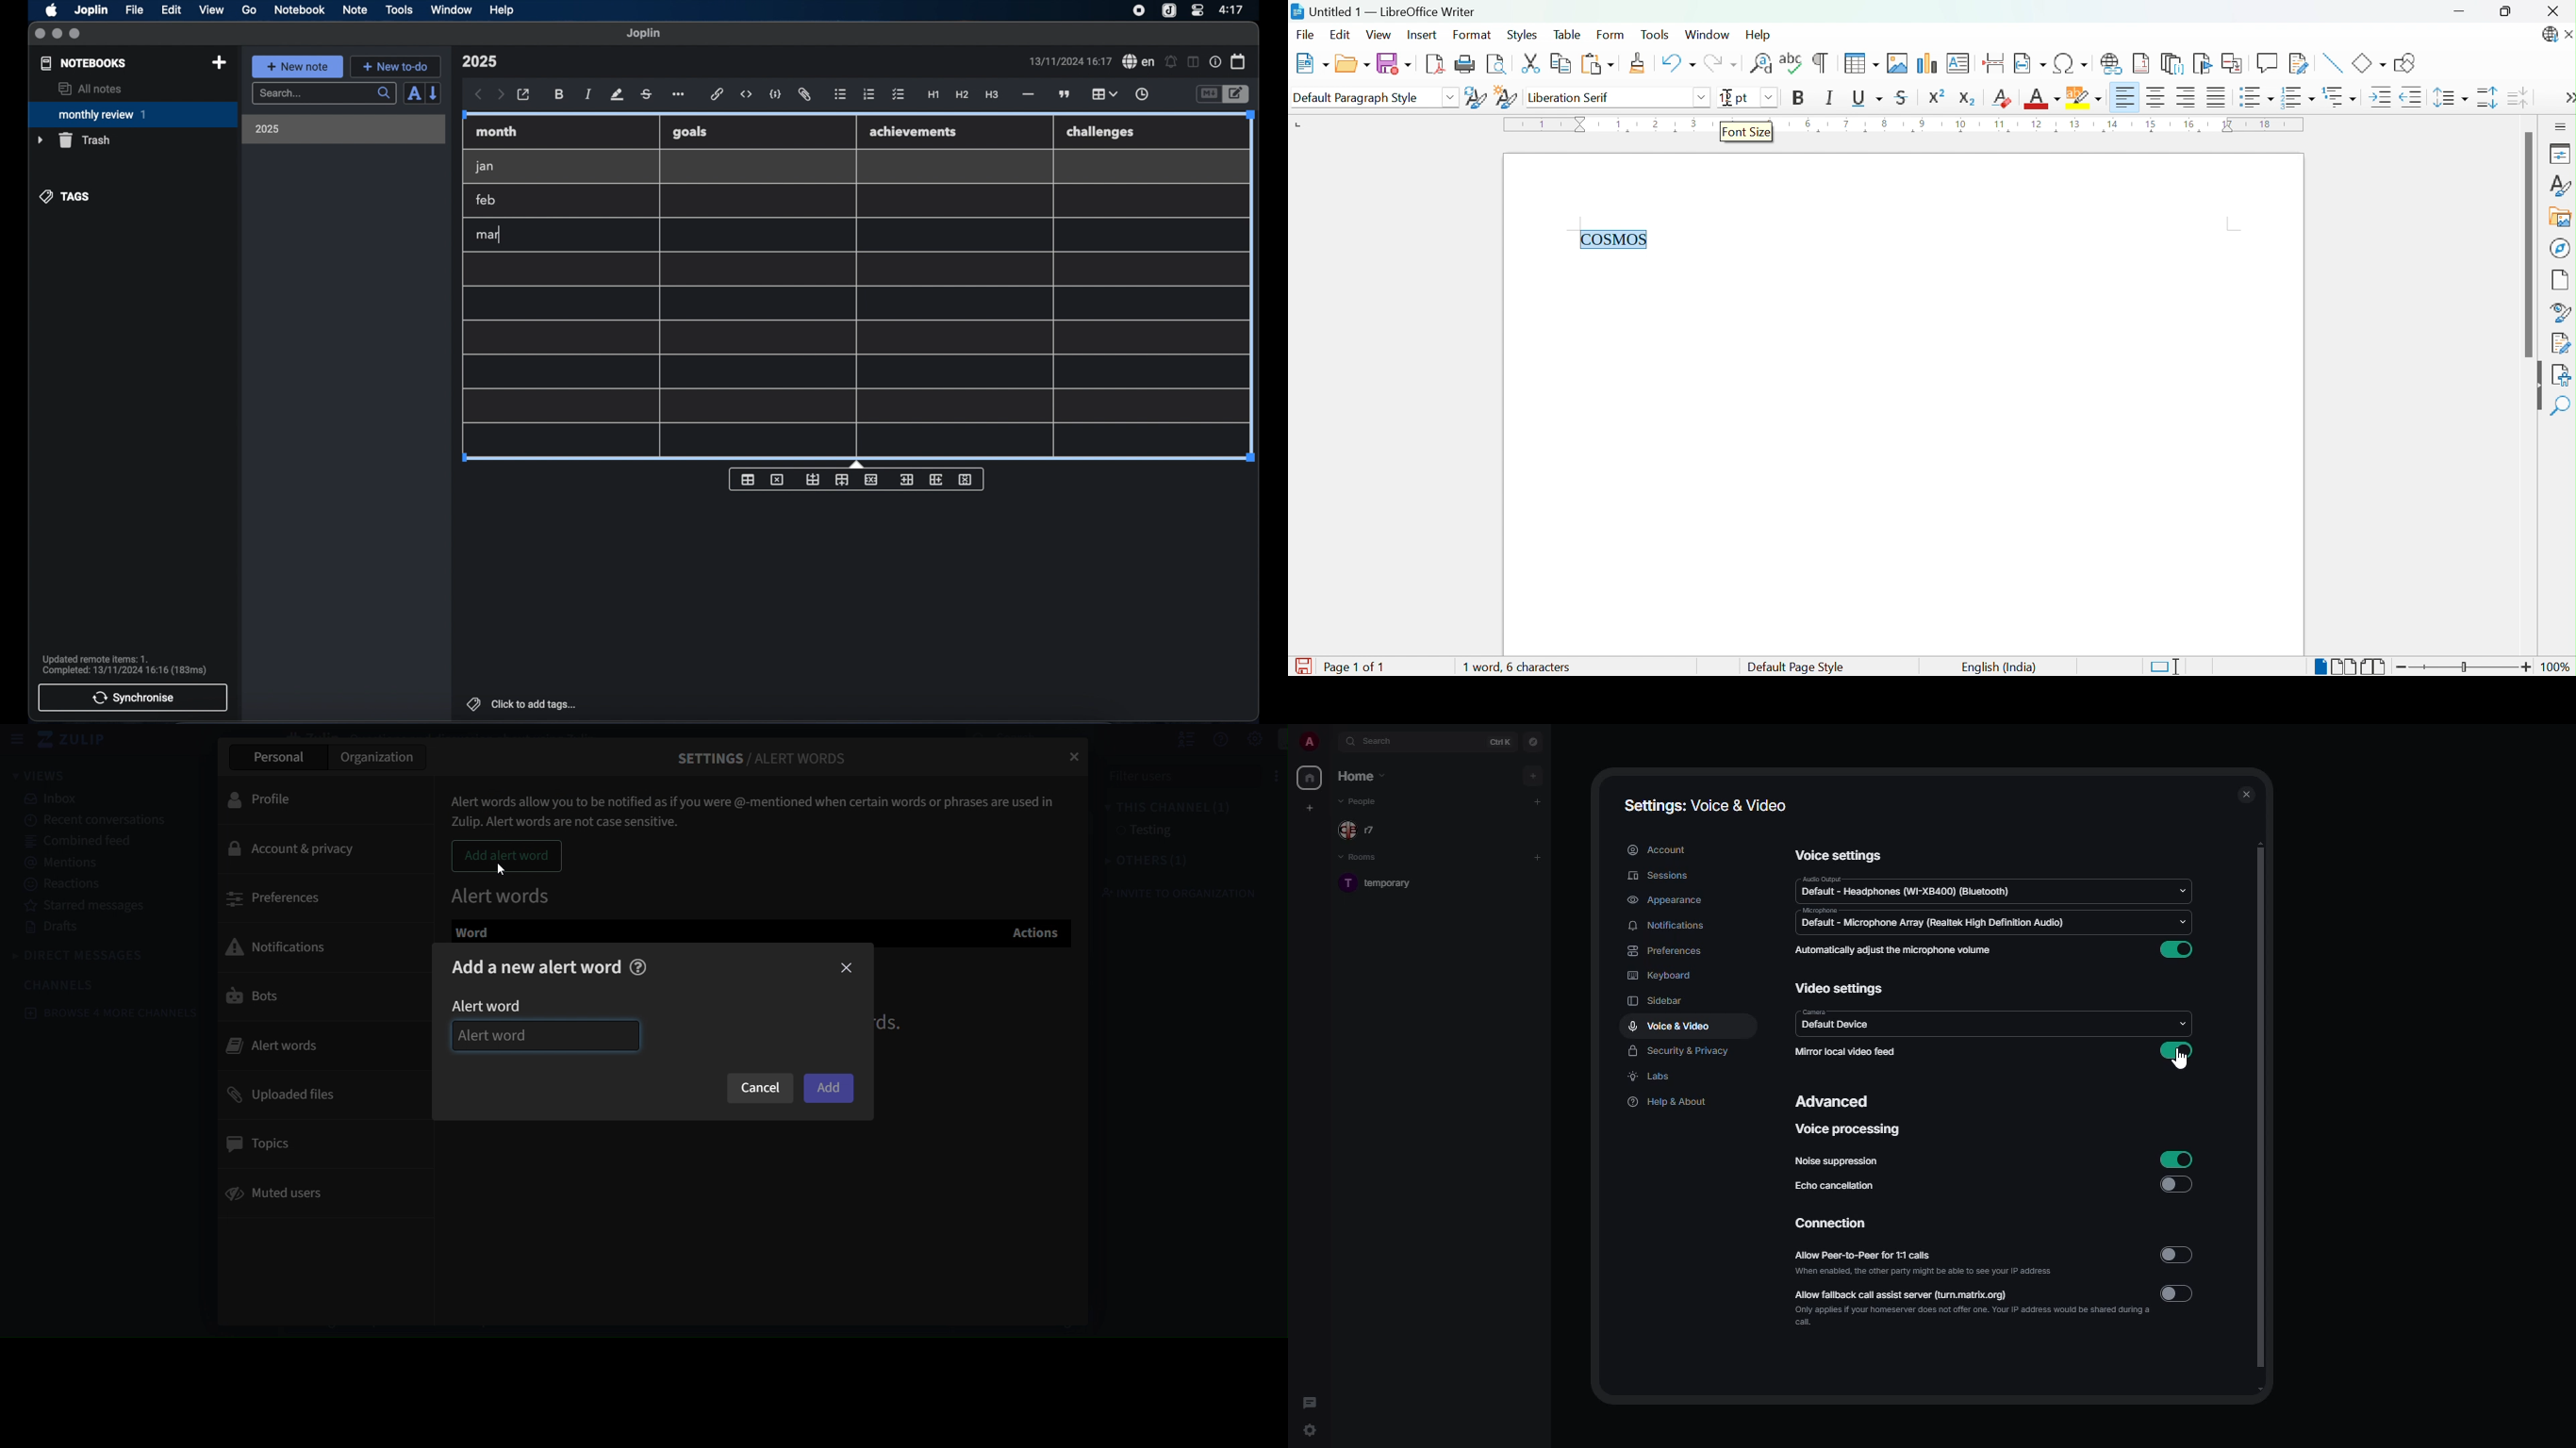  What do you see at coordinates (1194, 62) in the screenshot?
I see `toggle editor layout` at bounding box center [1194, 62].